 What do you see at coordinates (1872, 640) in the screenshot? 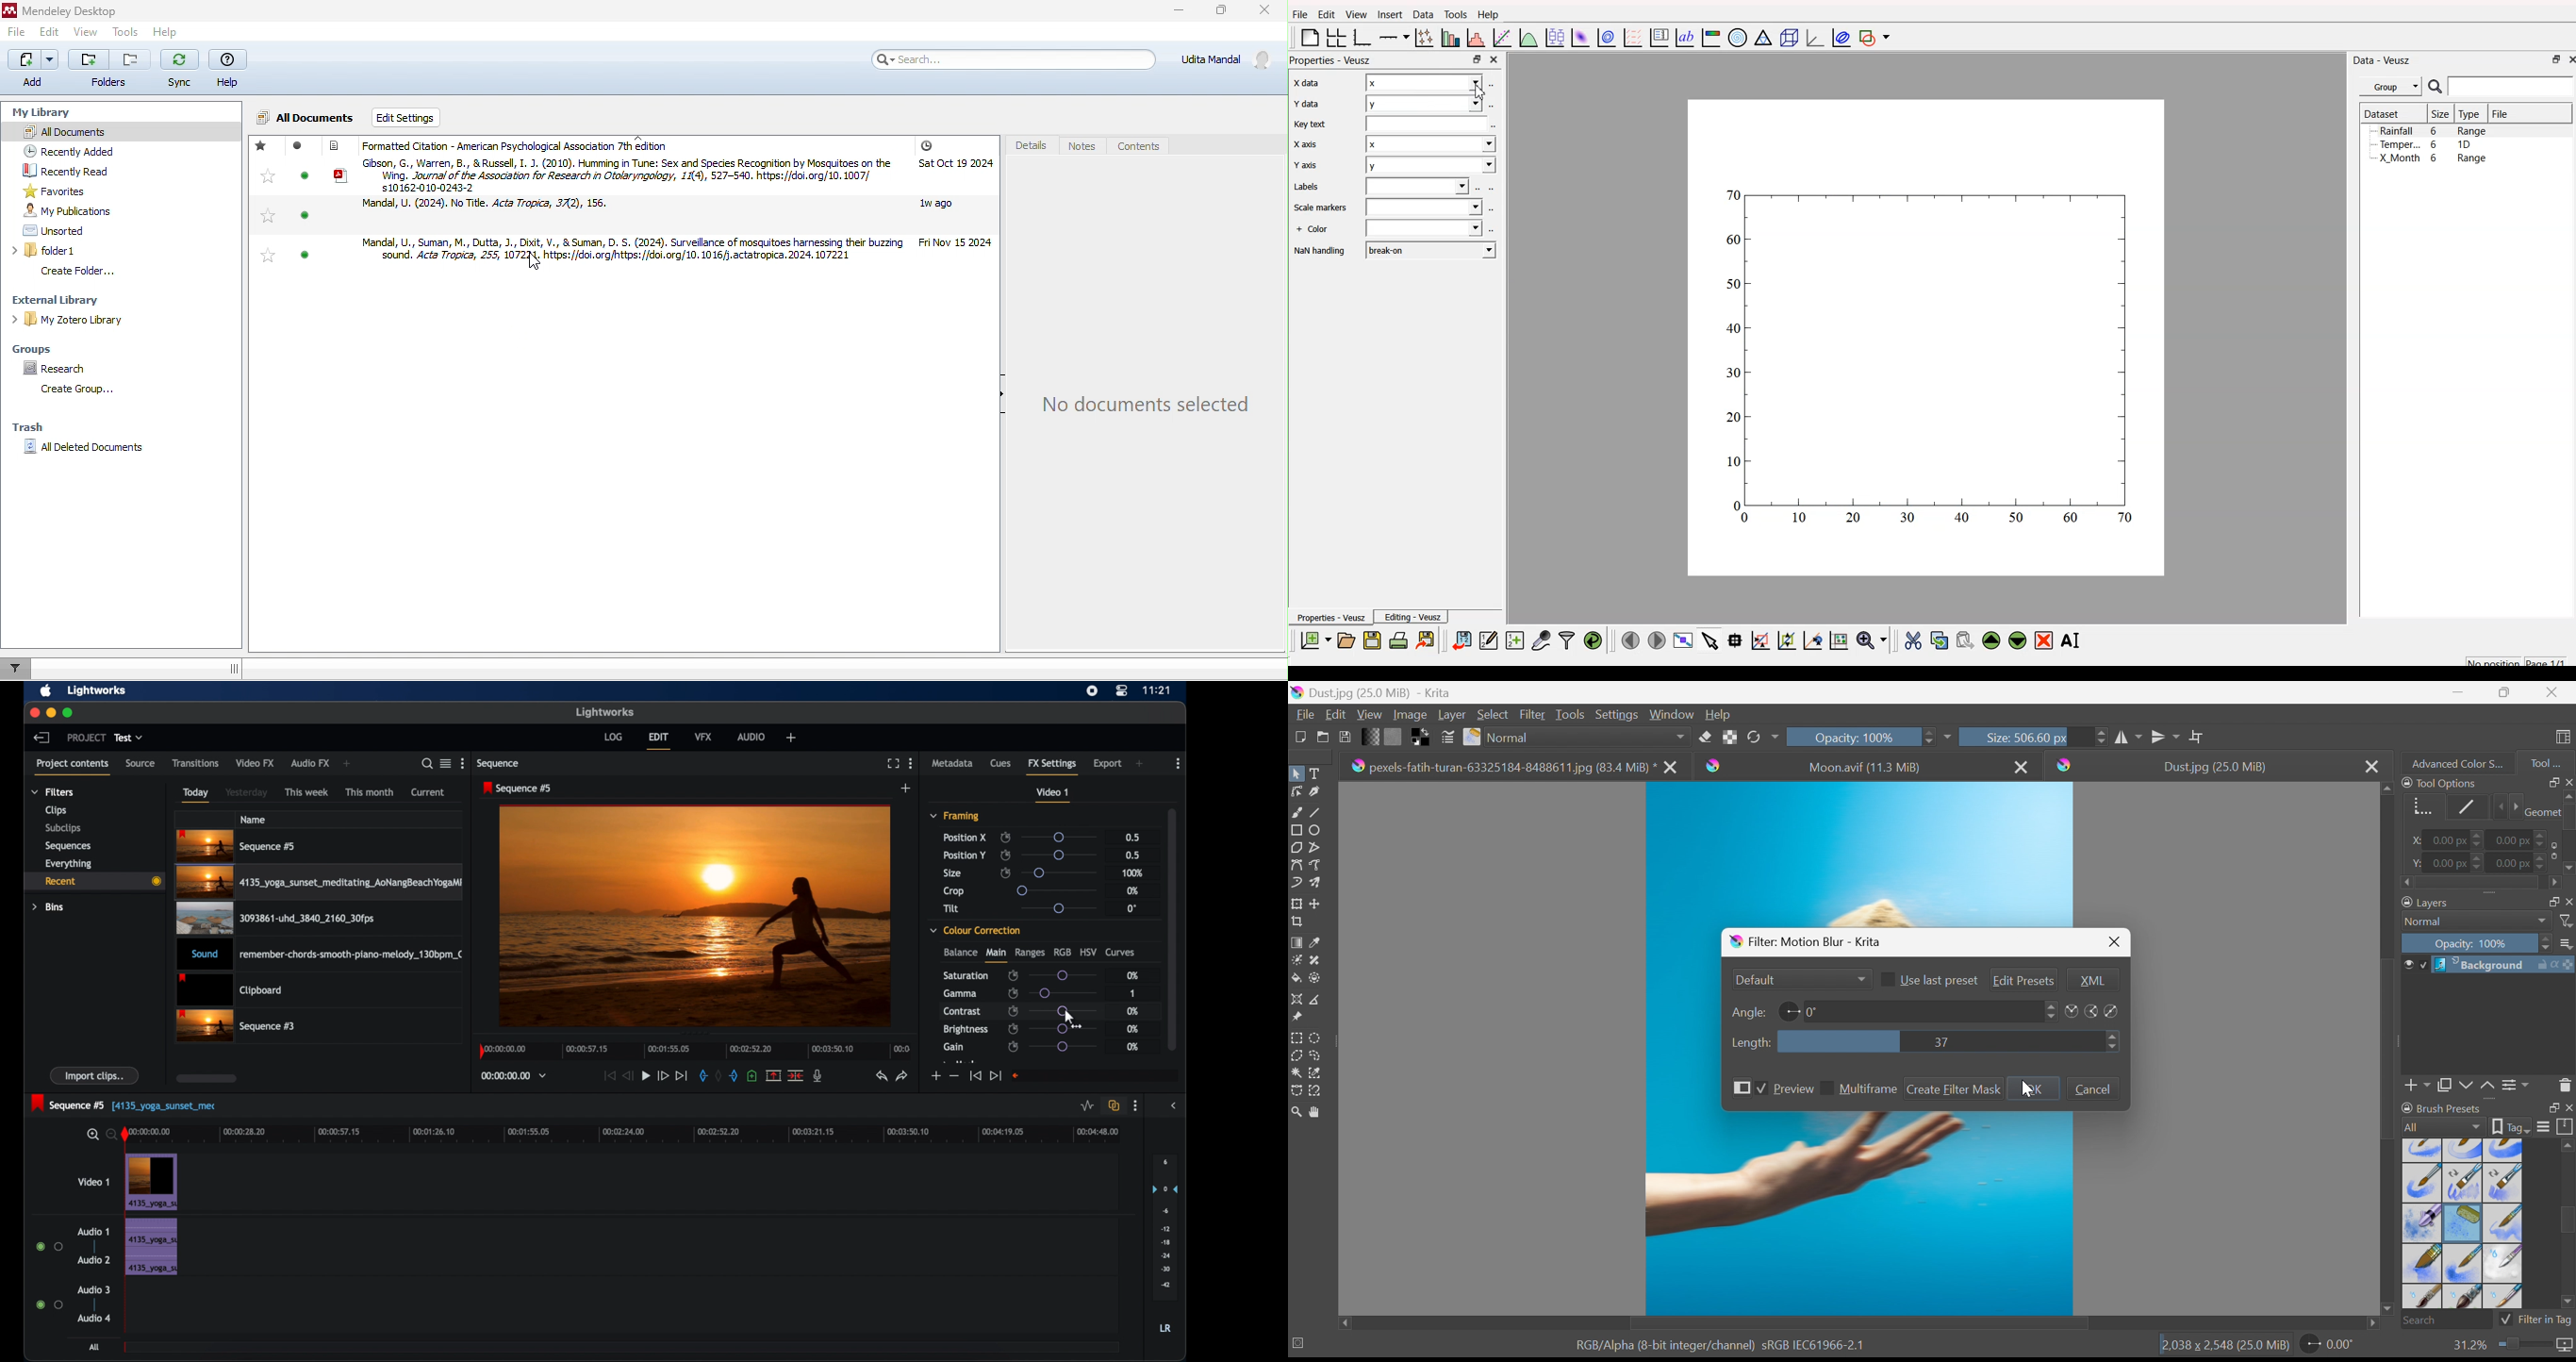
I see `zoom menu` at bounding box center [1872, 640].